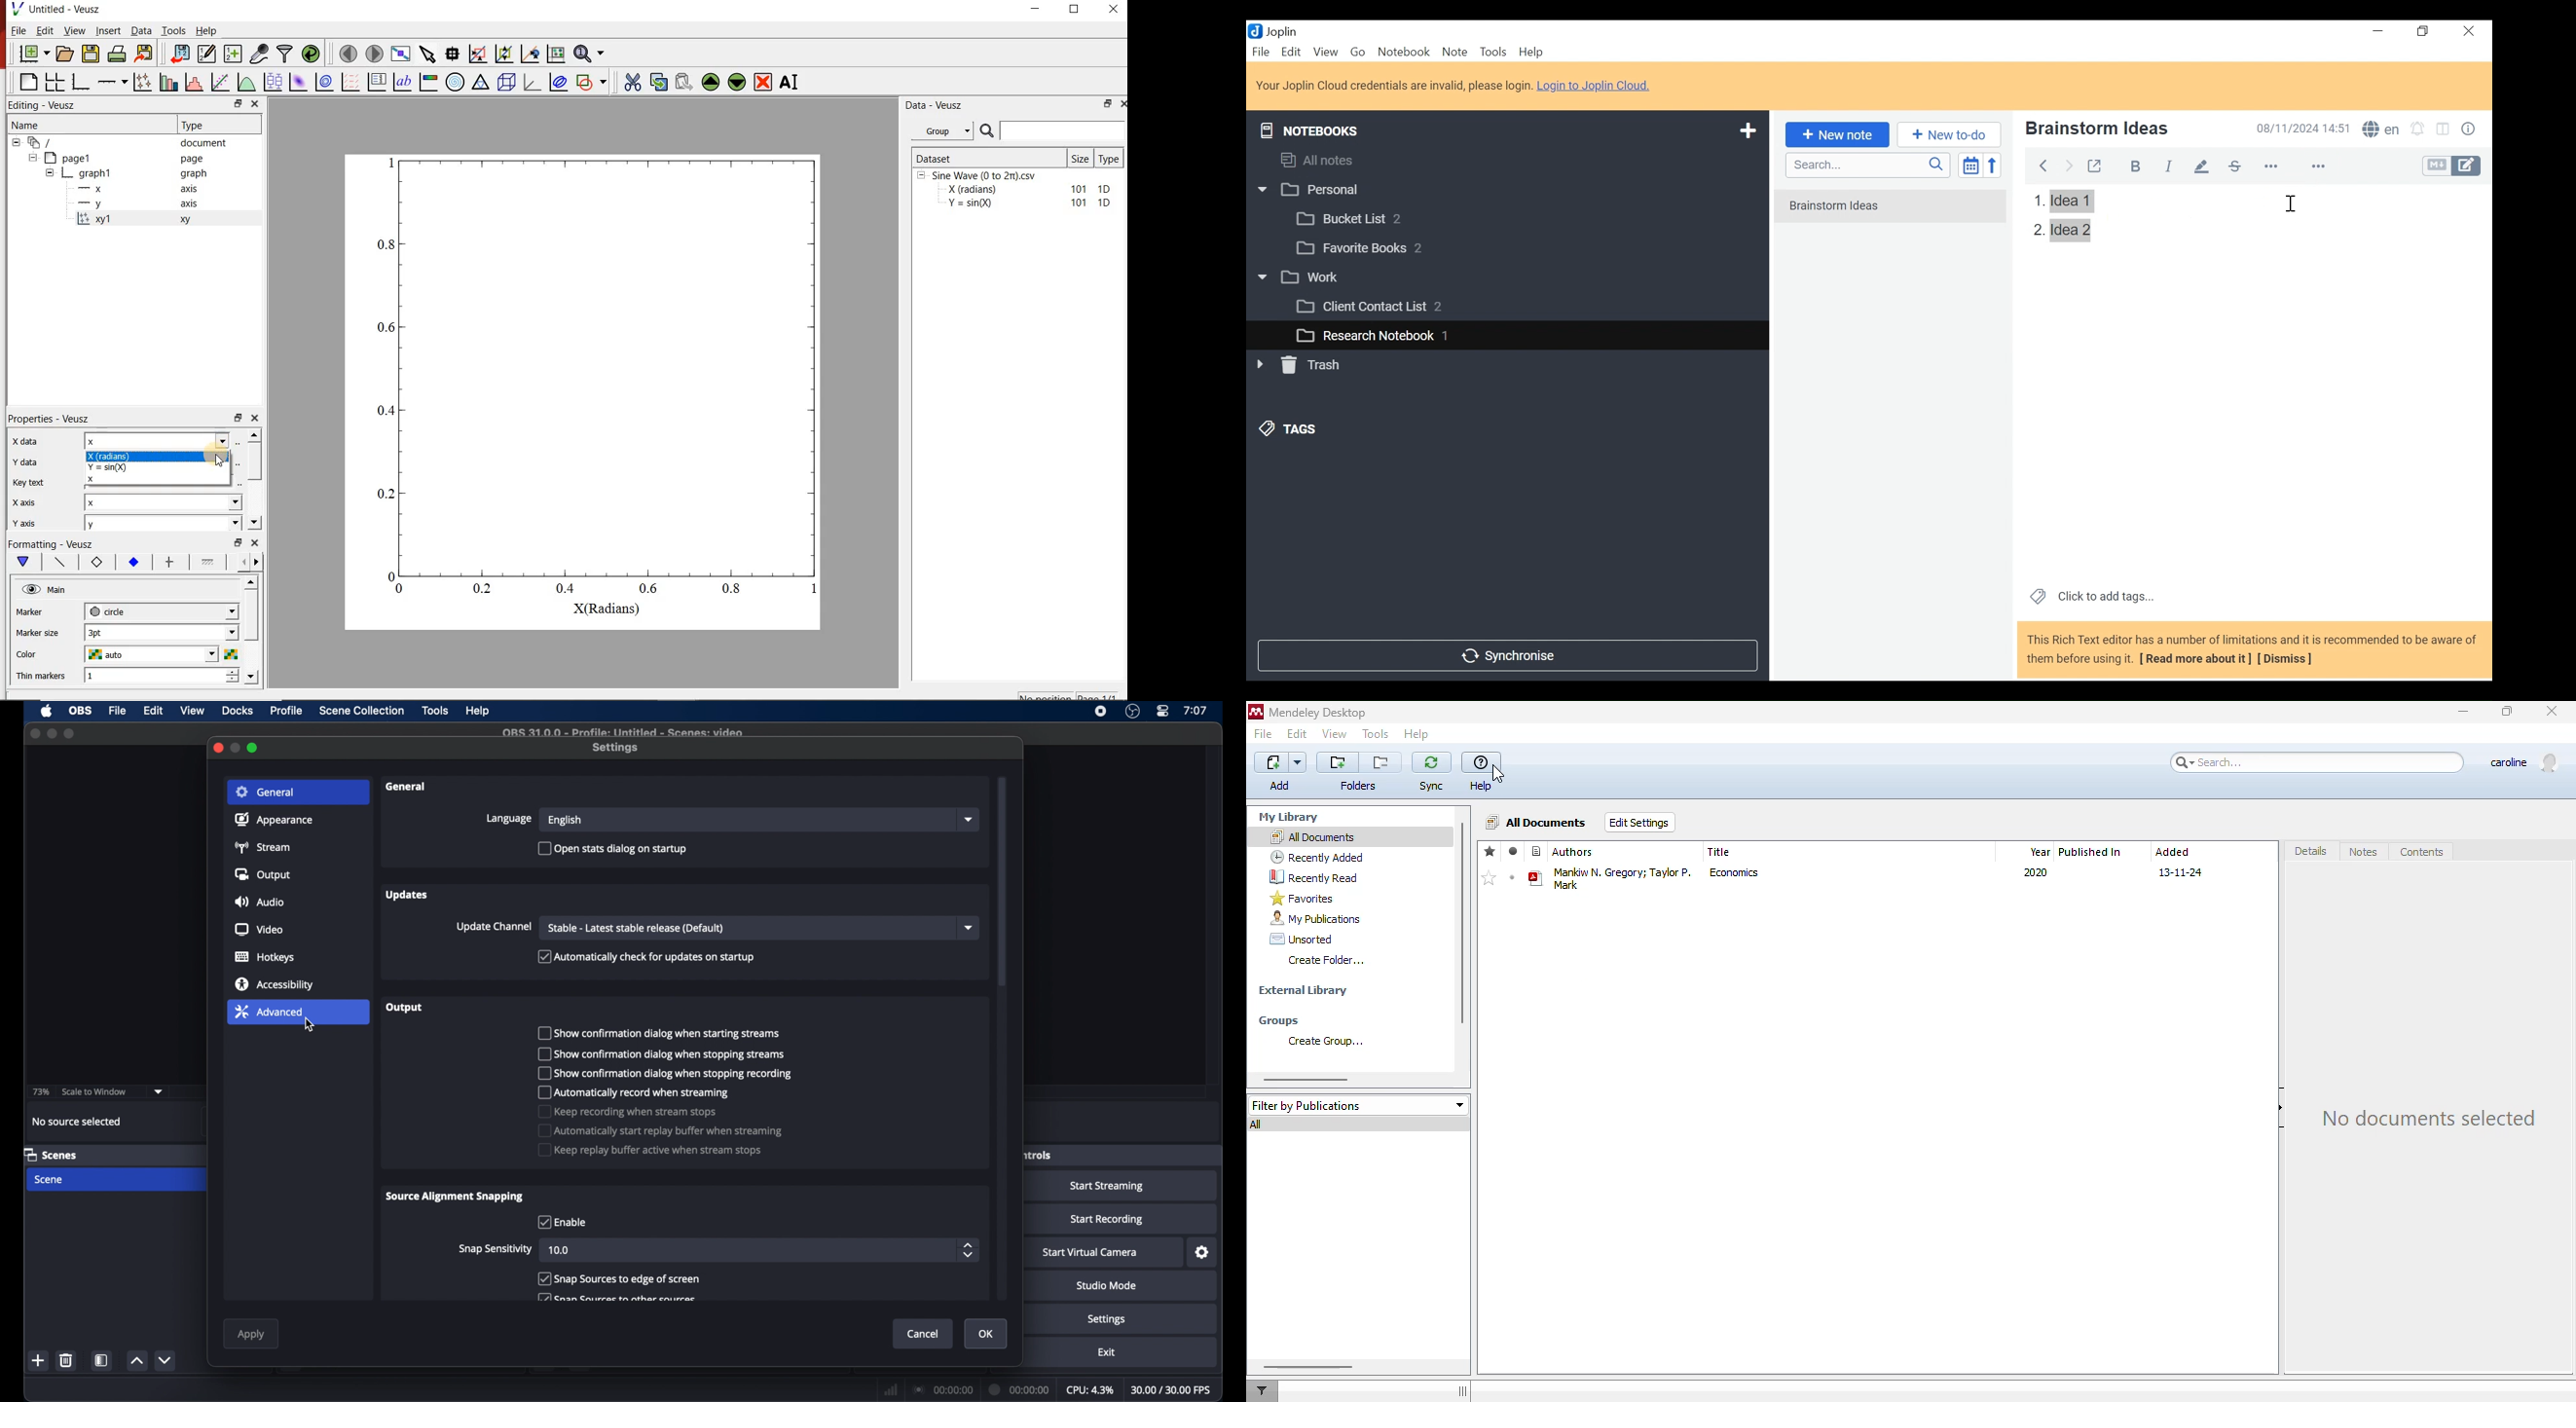 This screenshot has width=2576, height=1428. Describe the element at coordinates (1463, 923) in the screenshot. I see `vertical scroll bar` at that location.